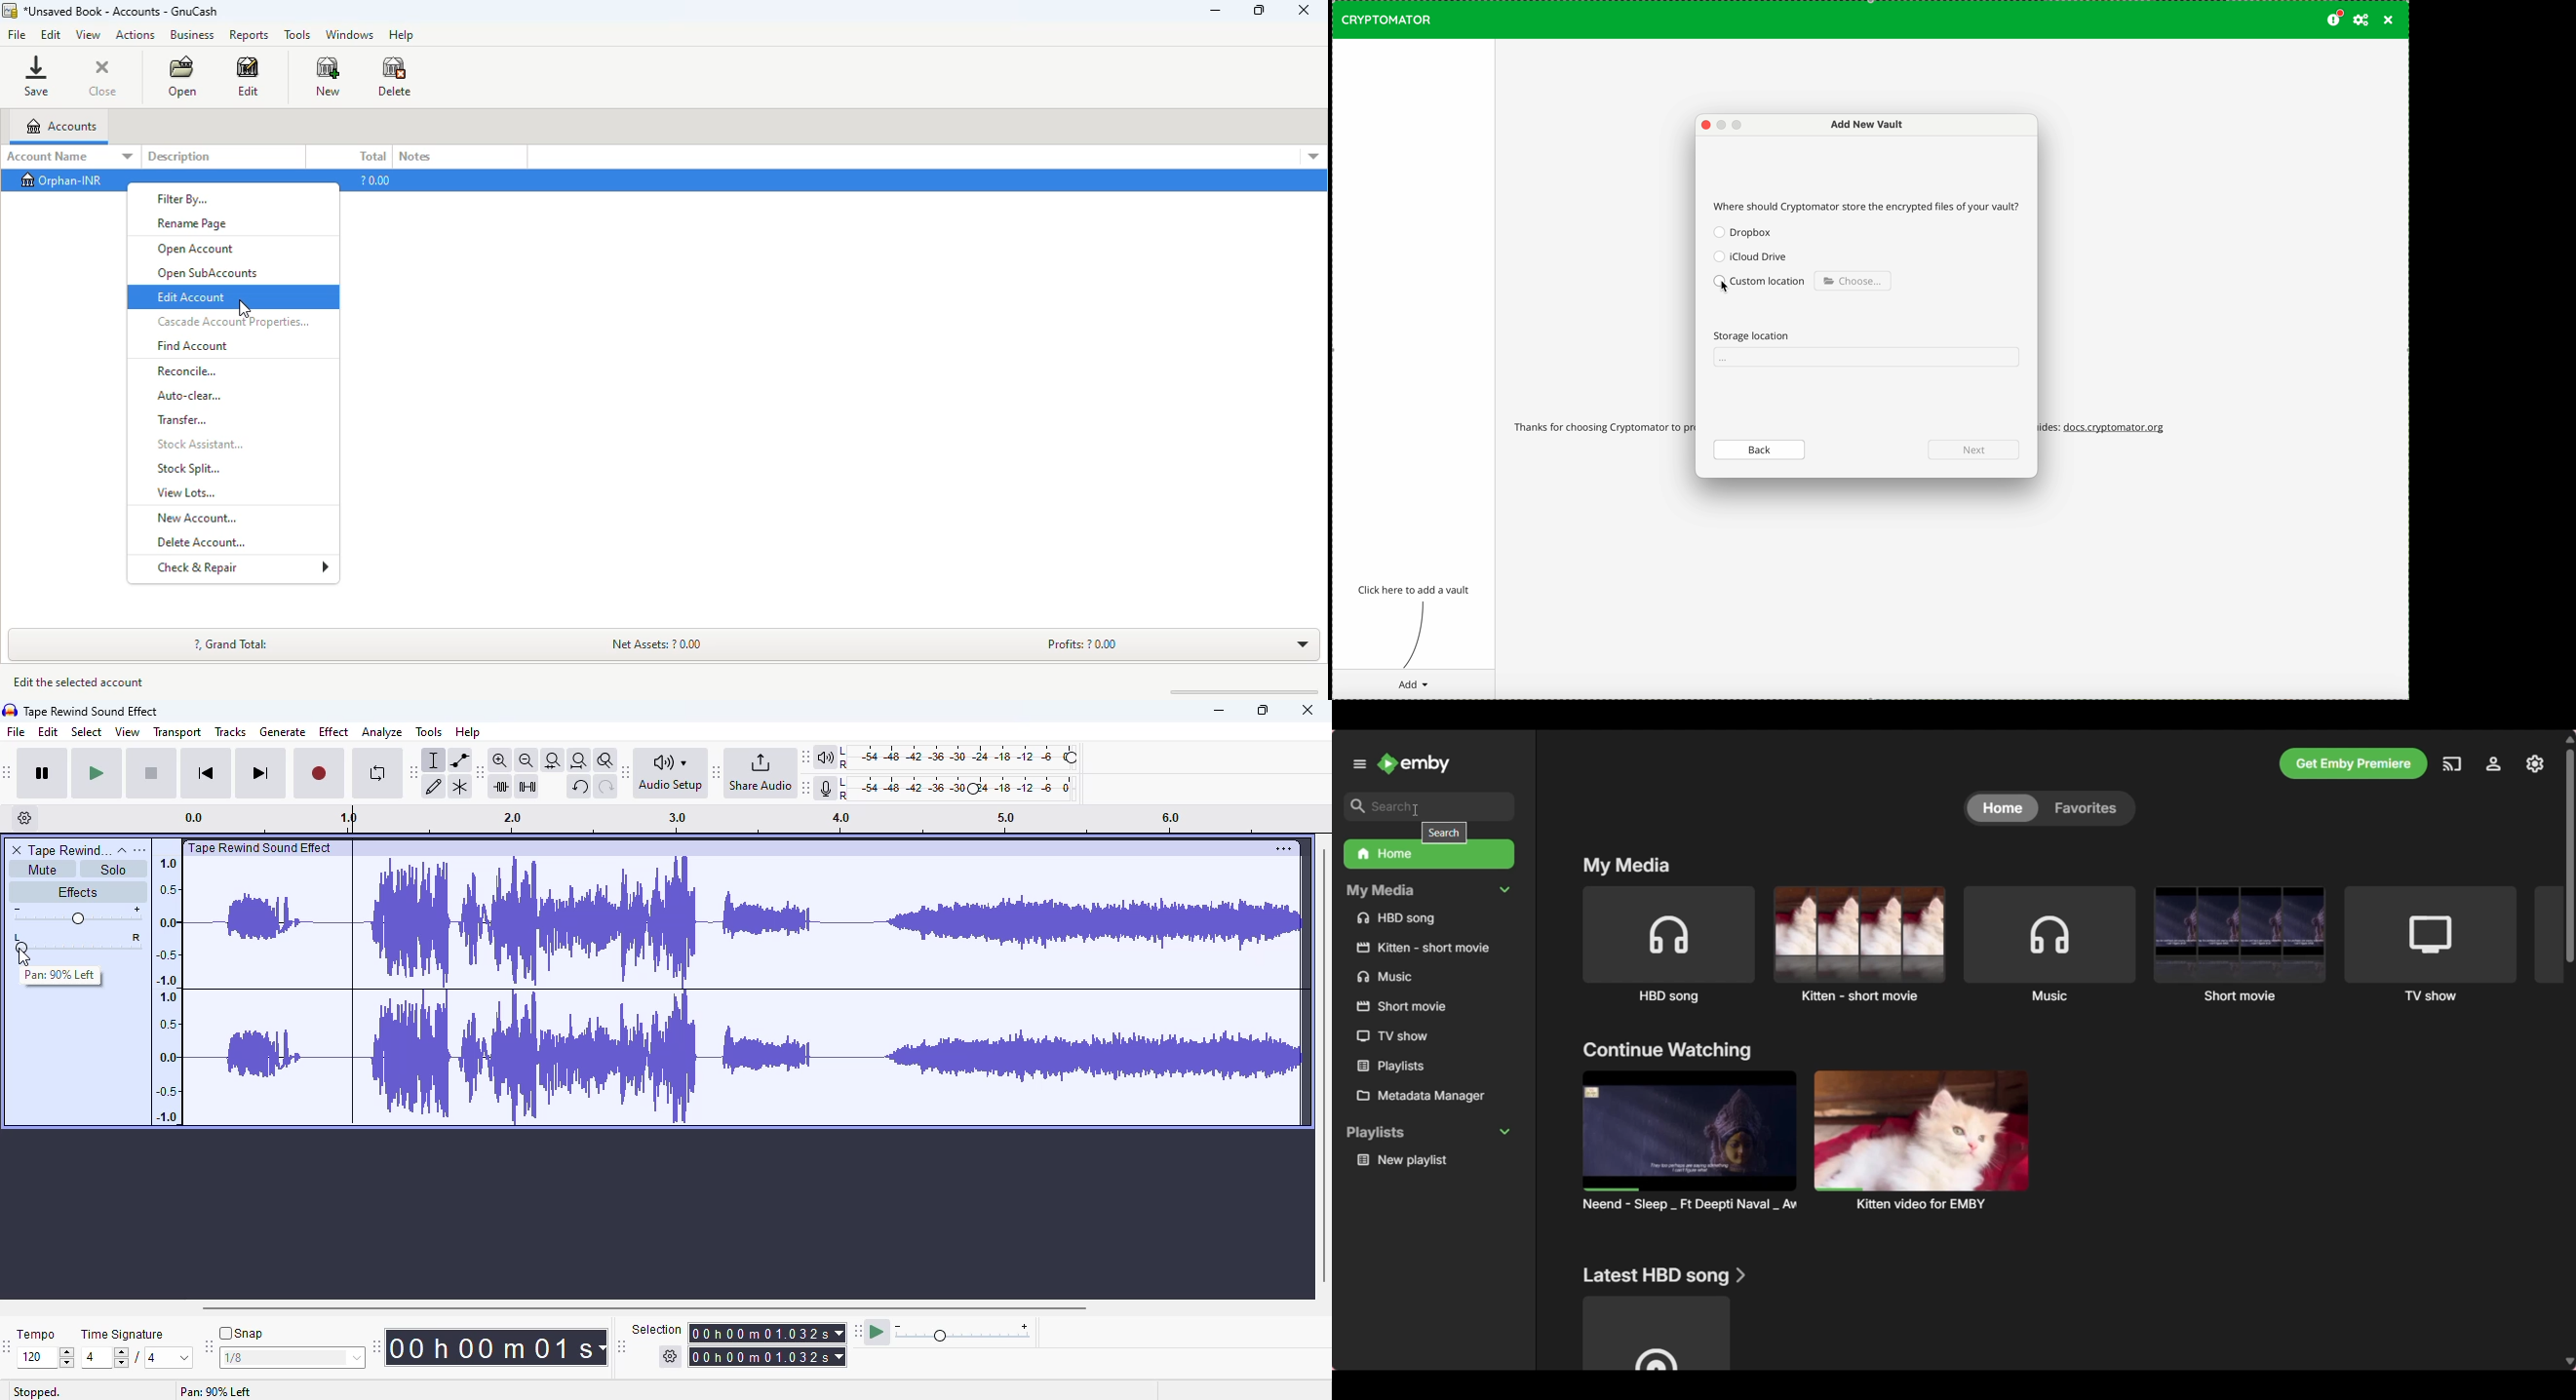 This screenshot has height=1400, width=2576. I want to click on tools, so click(429, 731).